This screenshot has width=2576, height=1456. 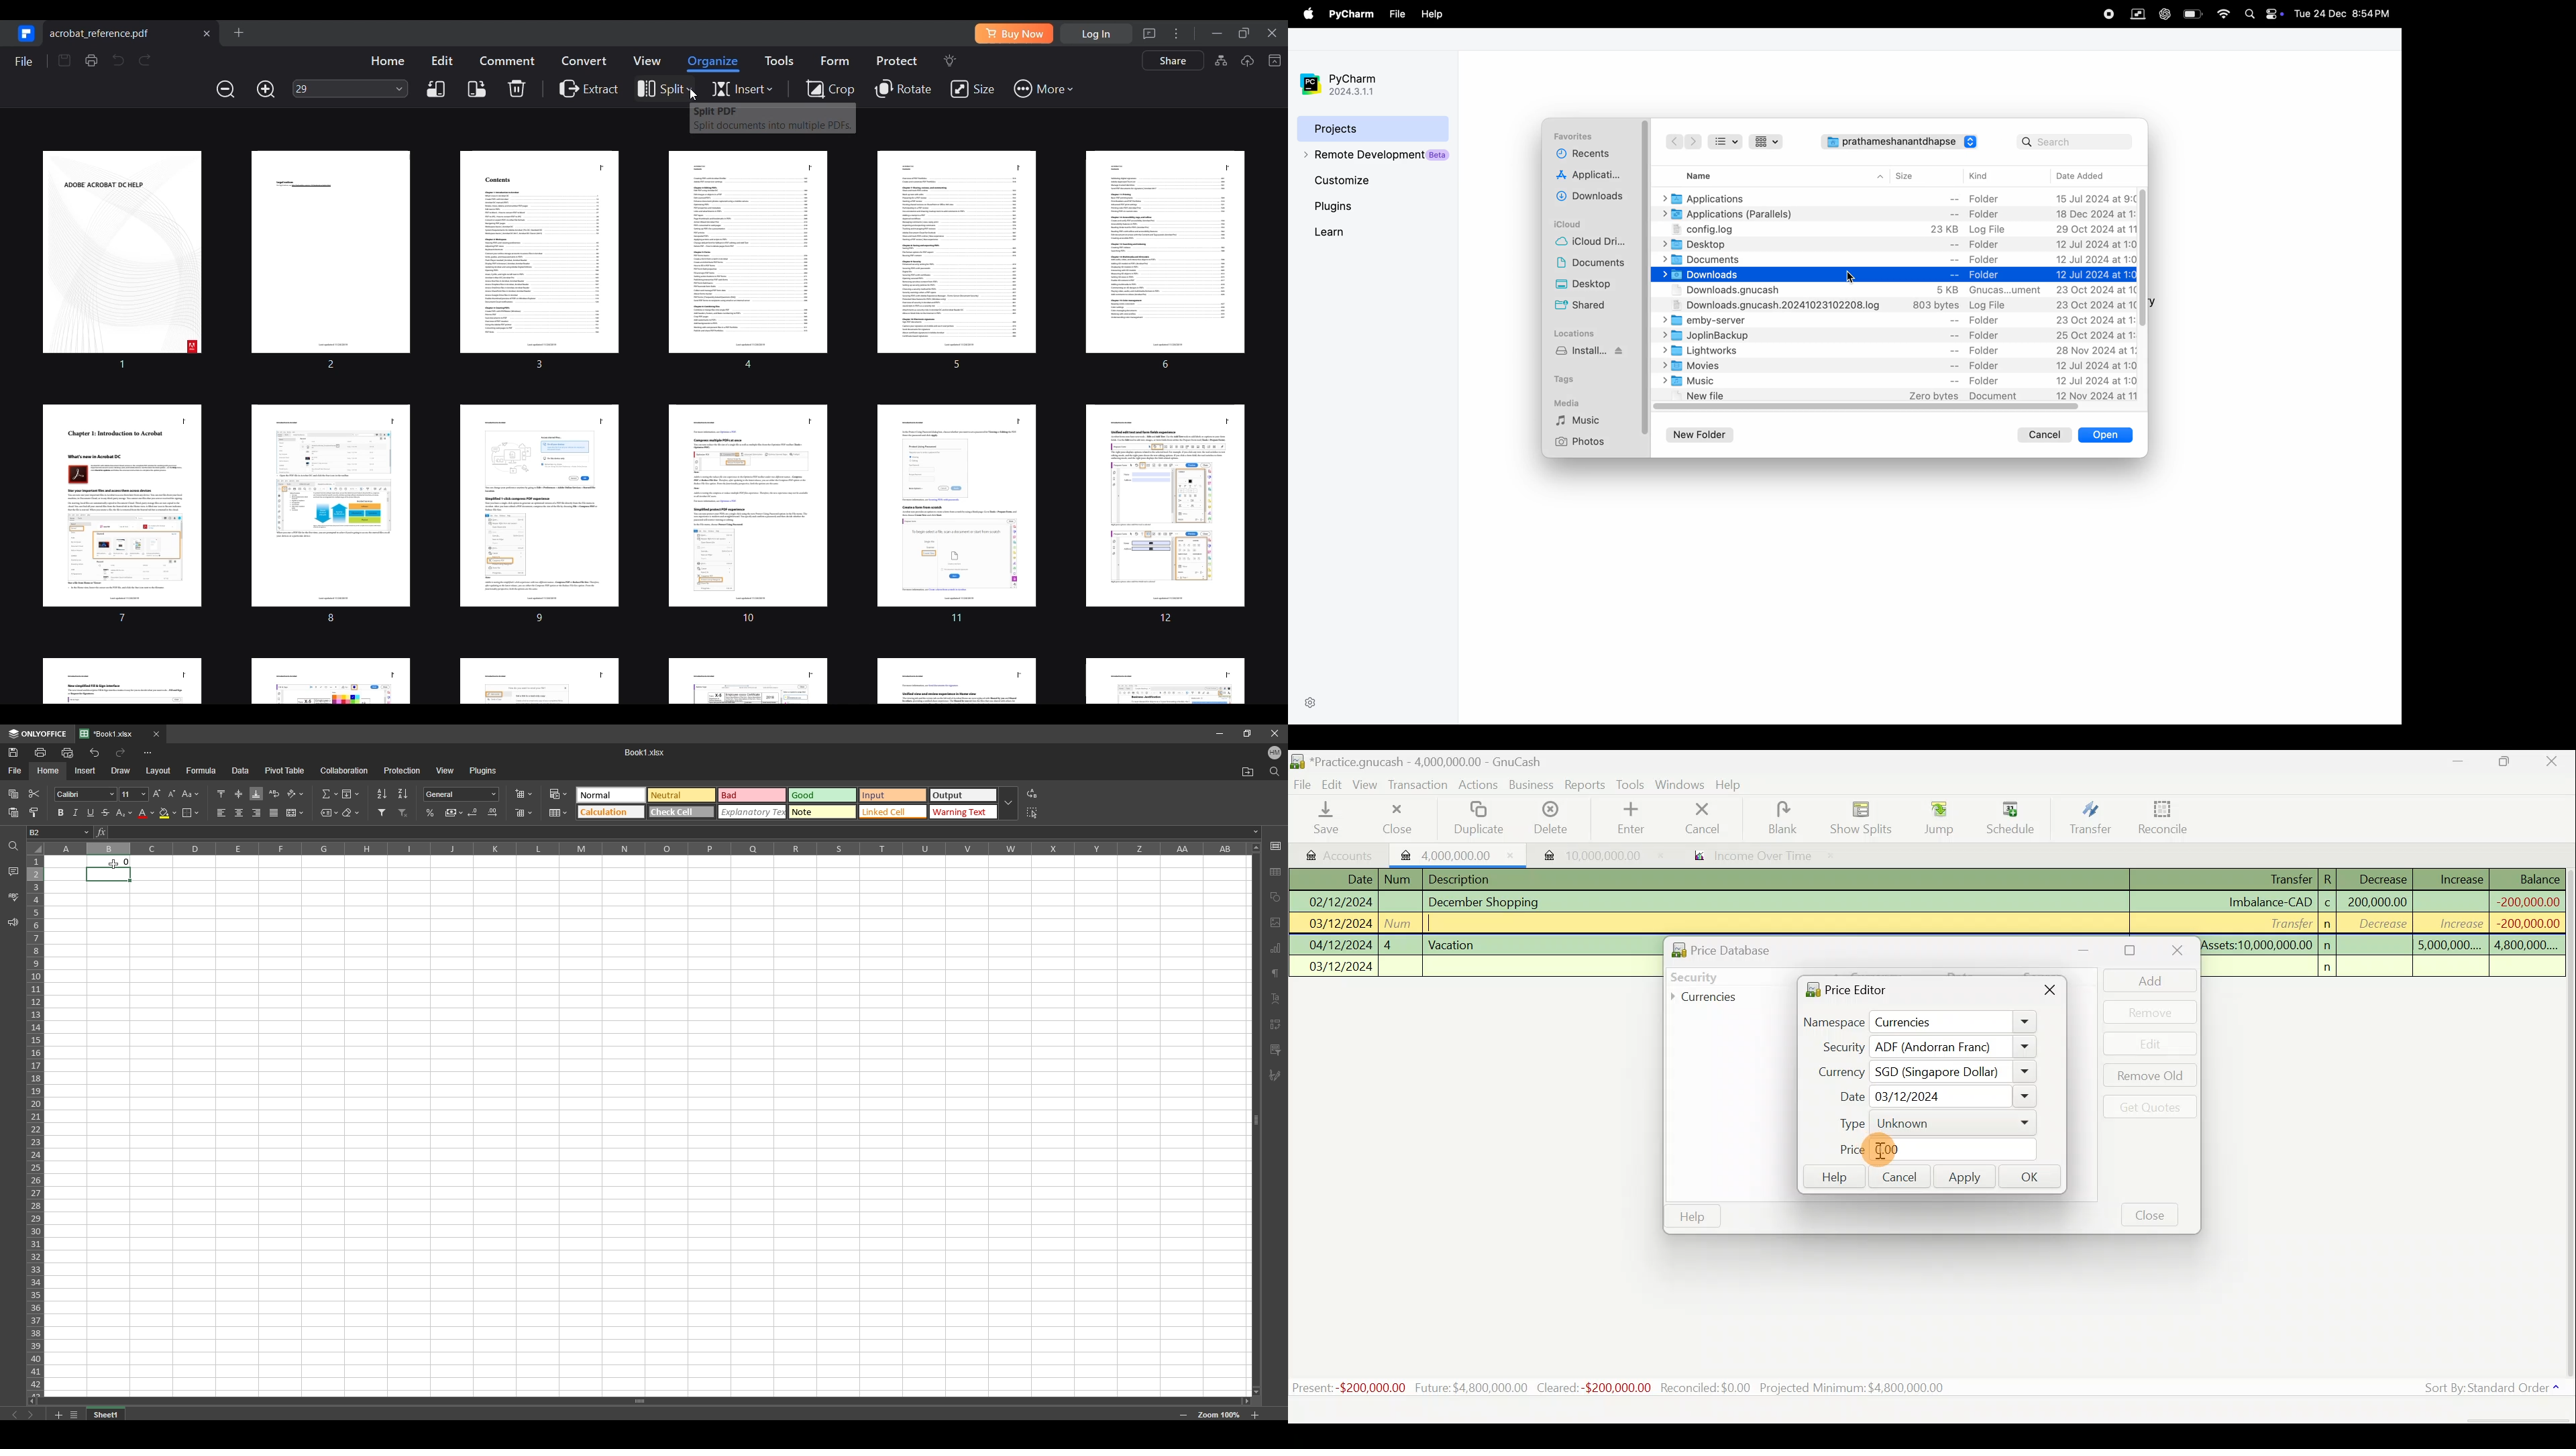 What do you see at coordinates (1369, 784) in the screenshot?
I see `View` at bounding box center [1369, 784].